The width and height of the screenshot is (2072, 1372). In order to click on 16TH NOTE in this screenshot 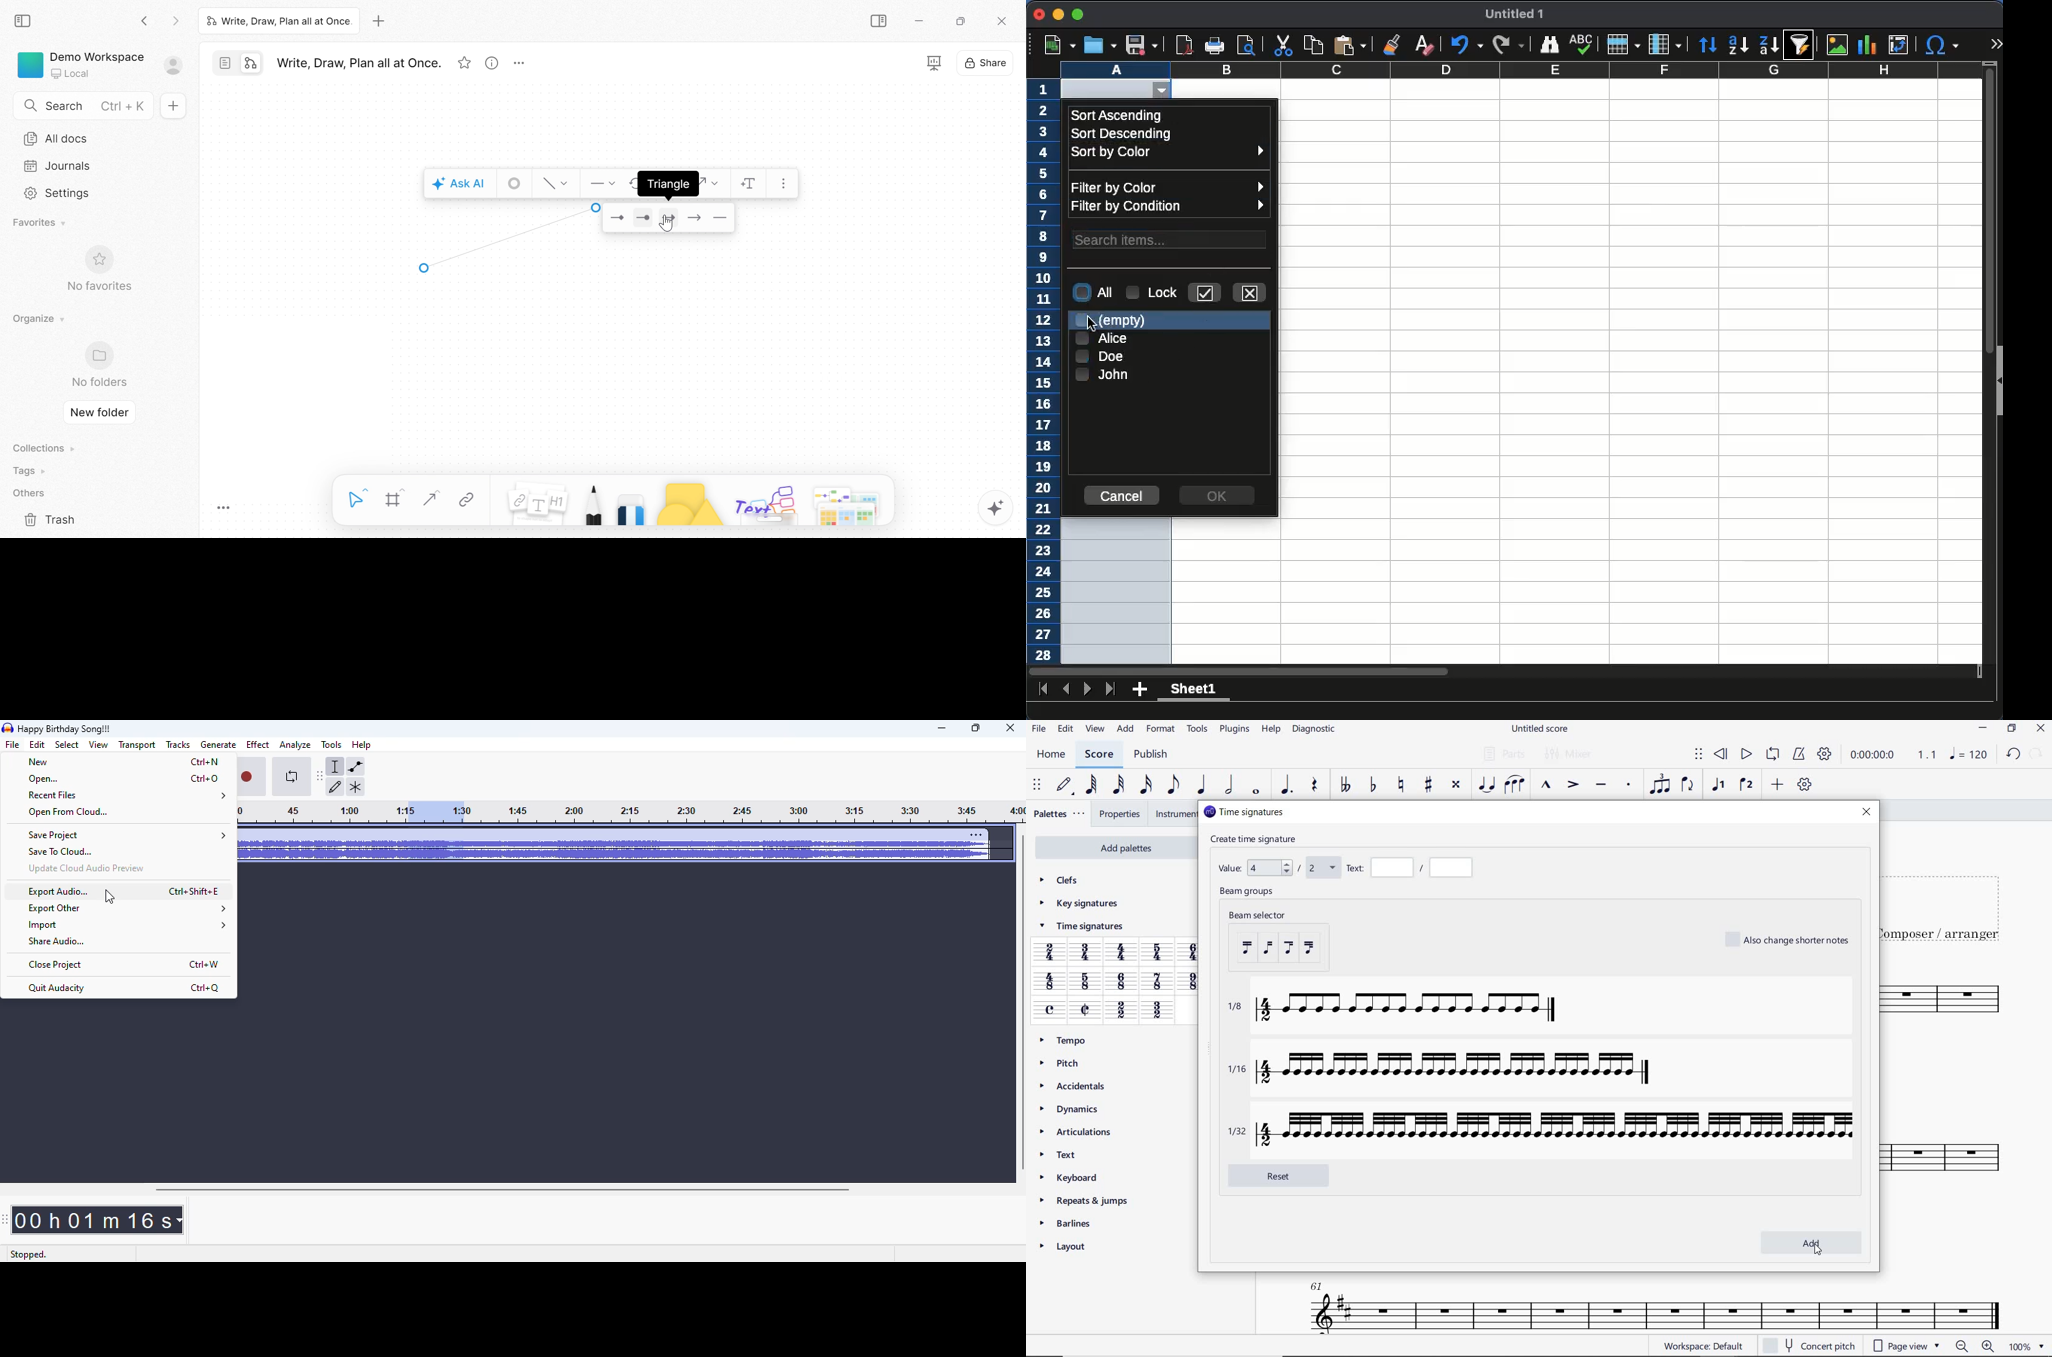, I will do `click(1144, 785)`.